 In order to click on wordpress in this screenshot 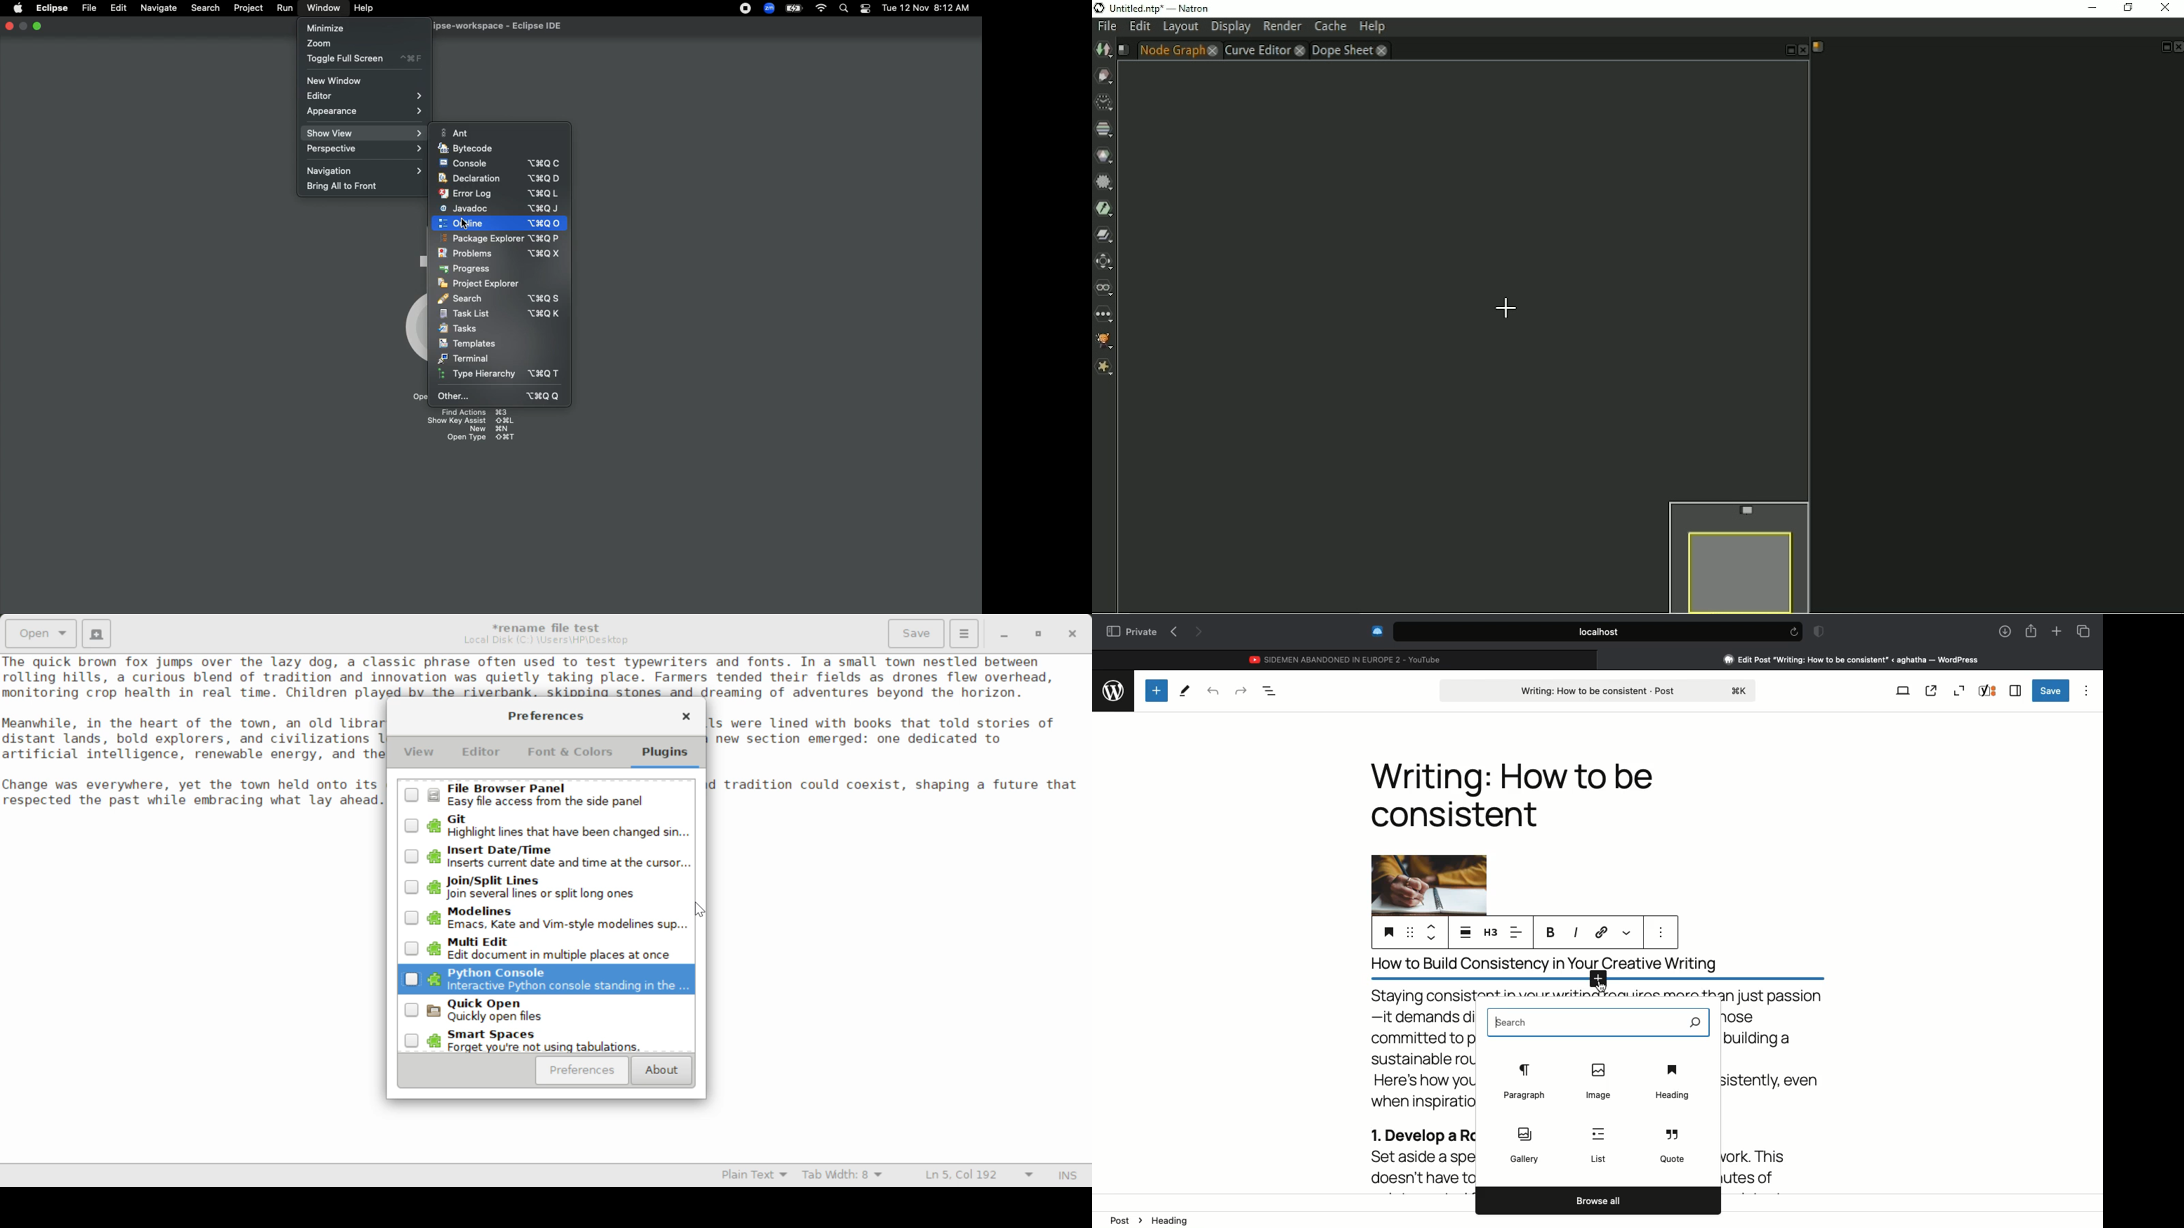, I will do `click(1112, 688)`.